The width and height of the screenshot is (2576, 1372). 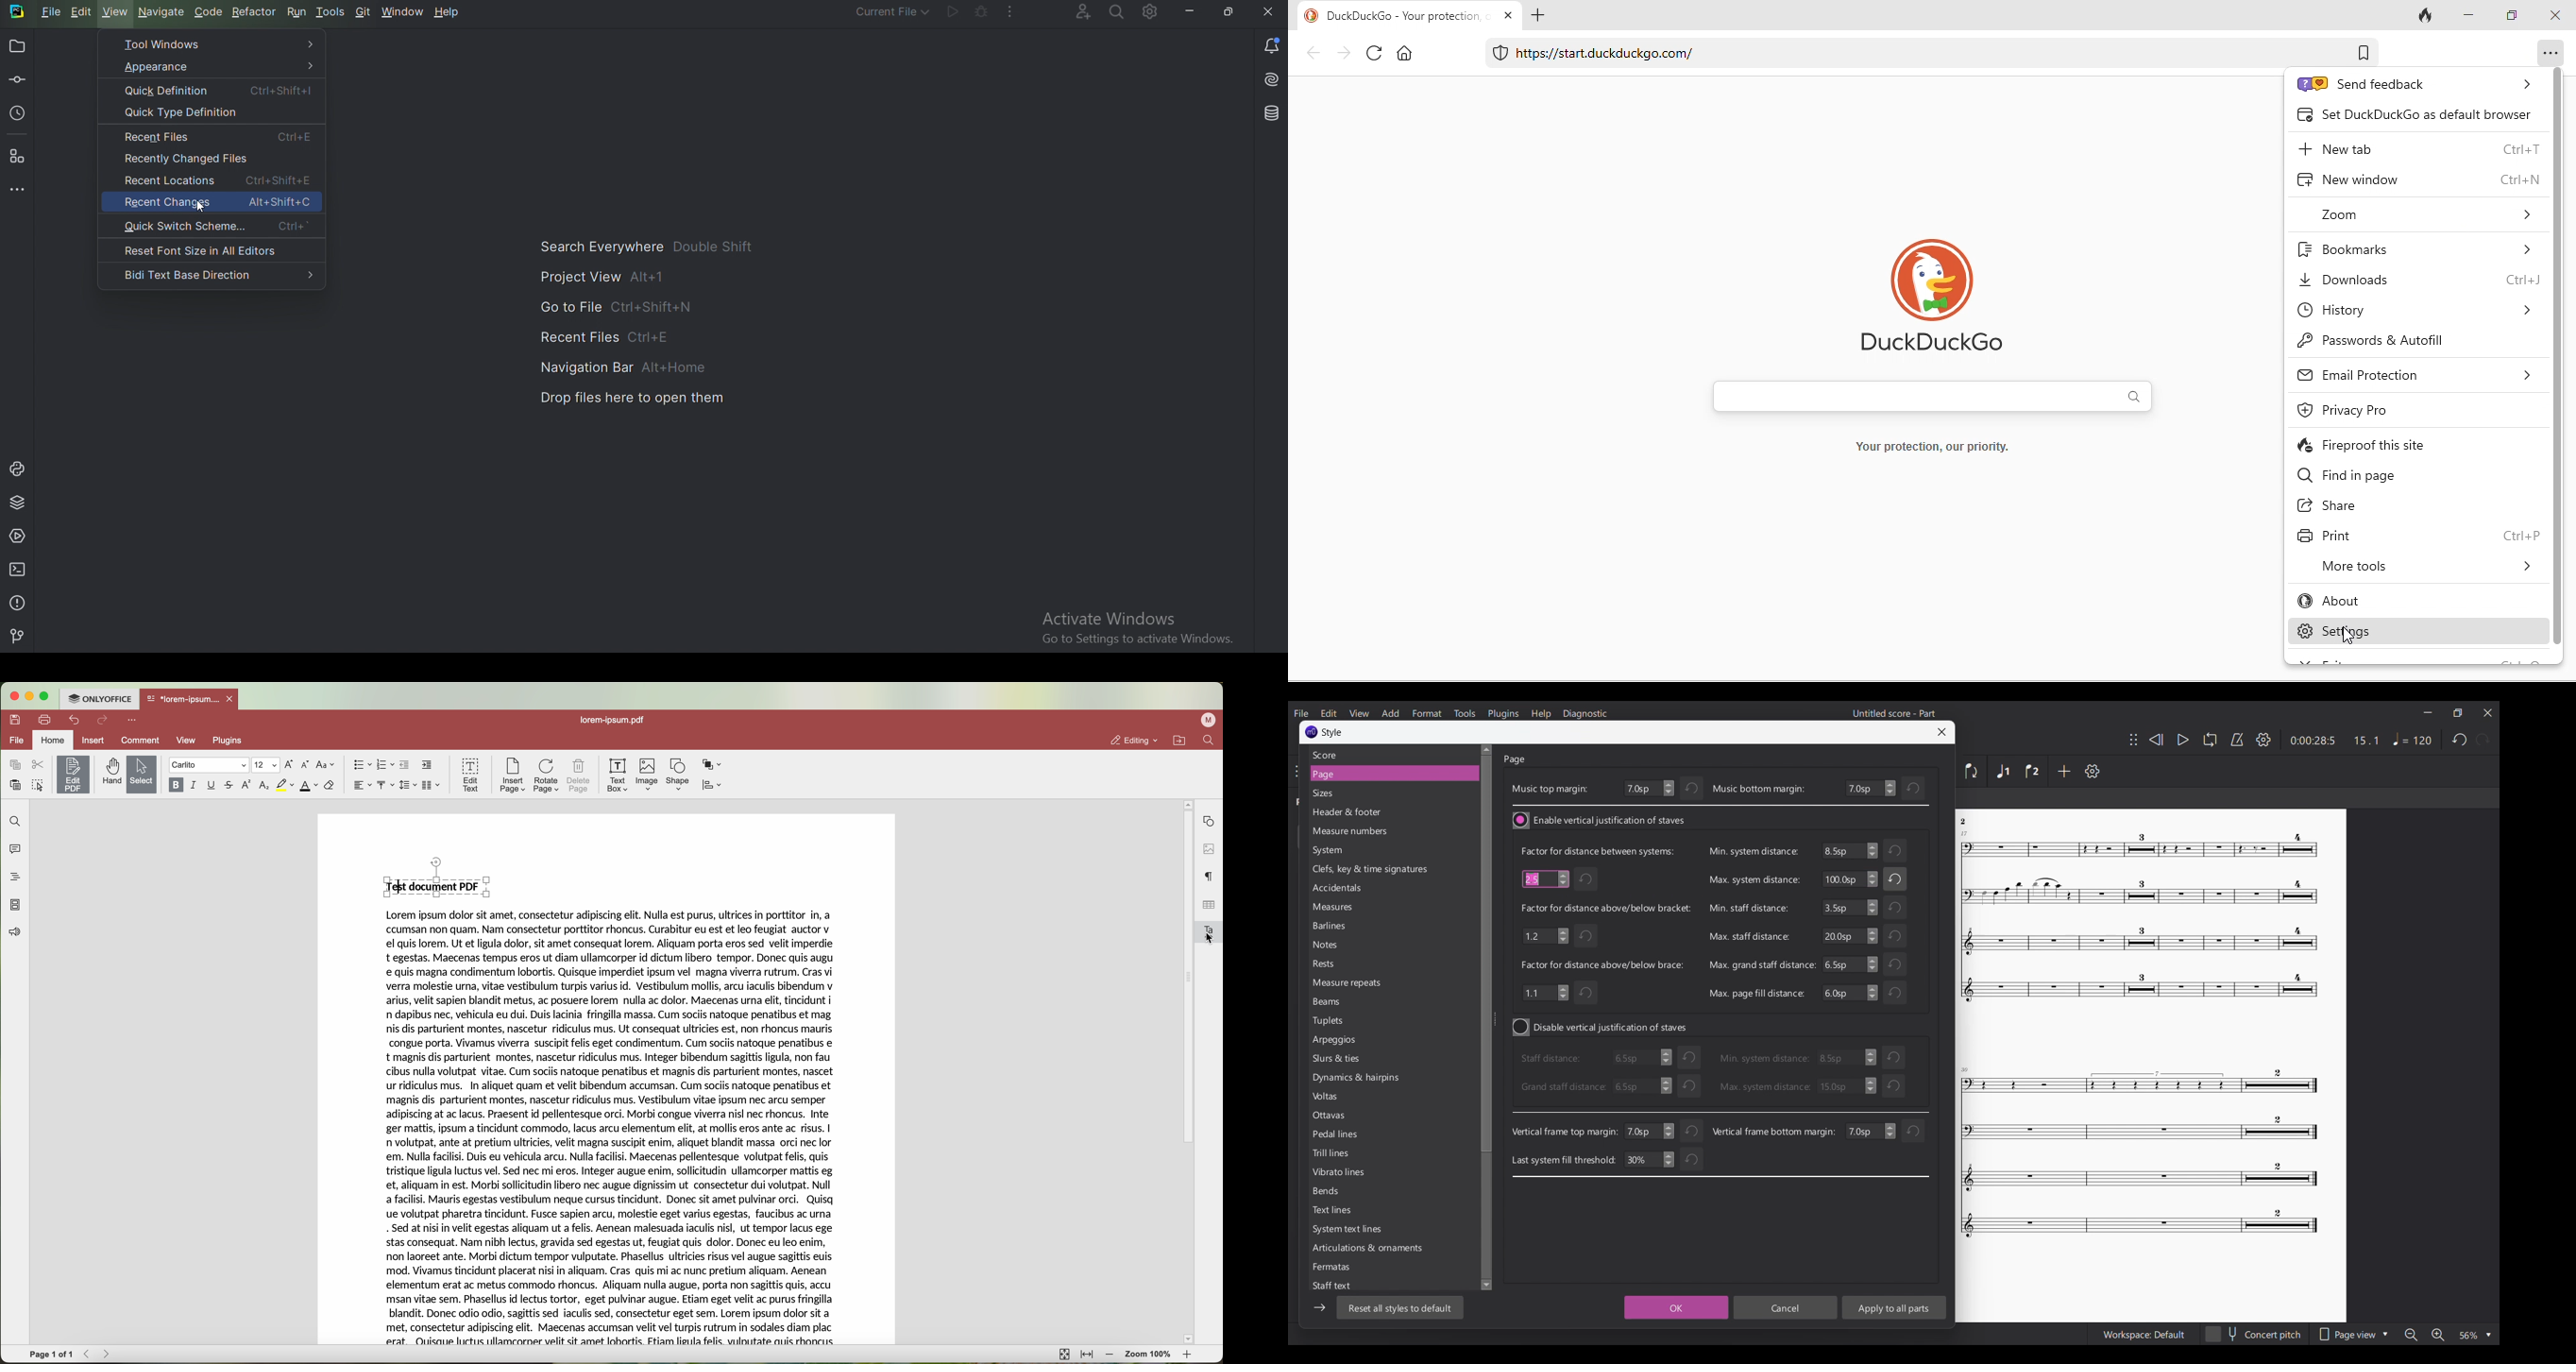 I want to click on history, so click(x=2415, y=308).